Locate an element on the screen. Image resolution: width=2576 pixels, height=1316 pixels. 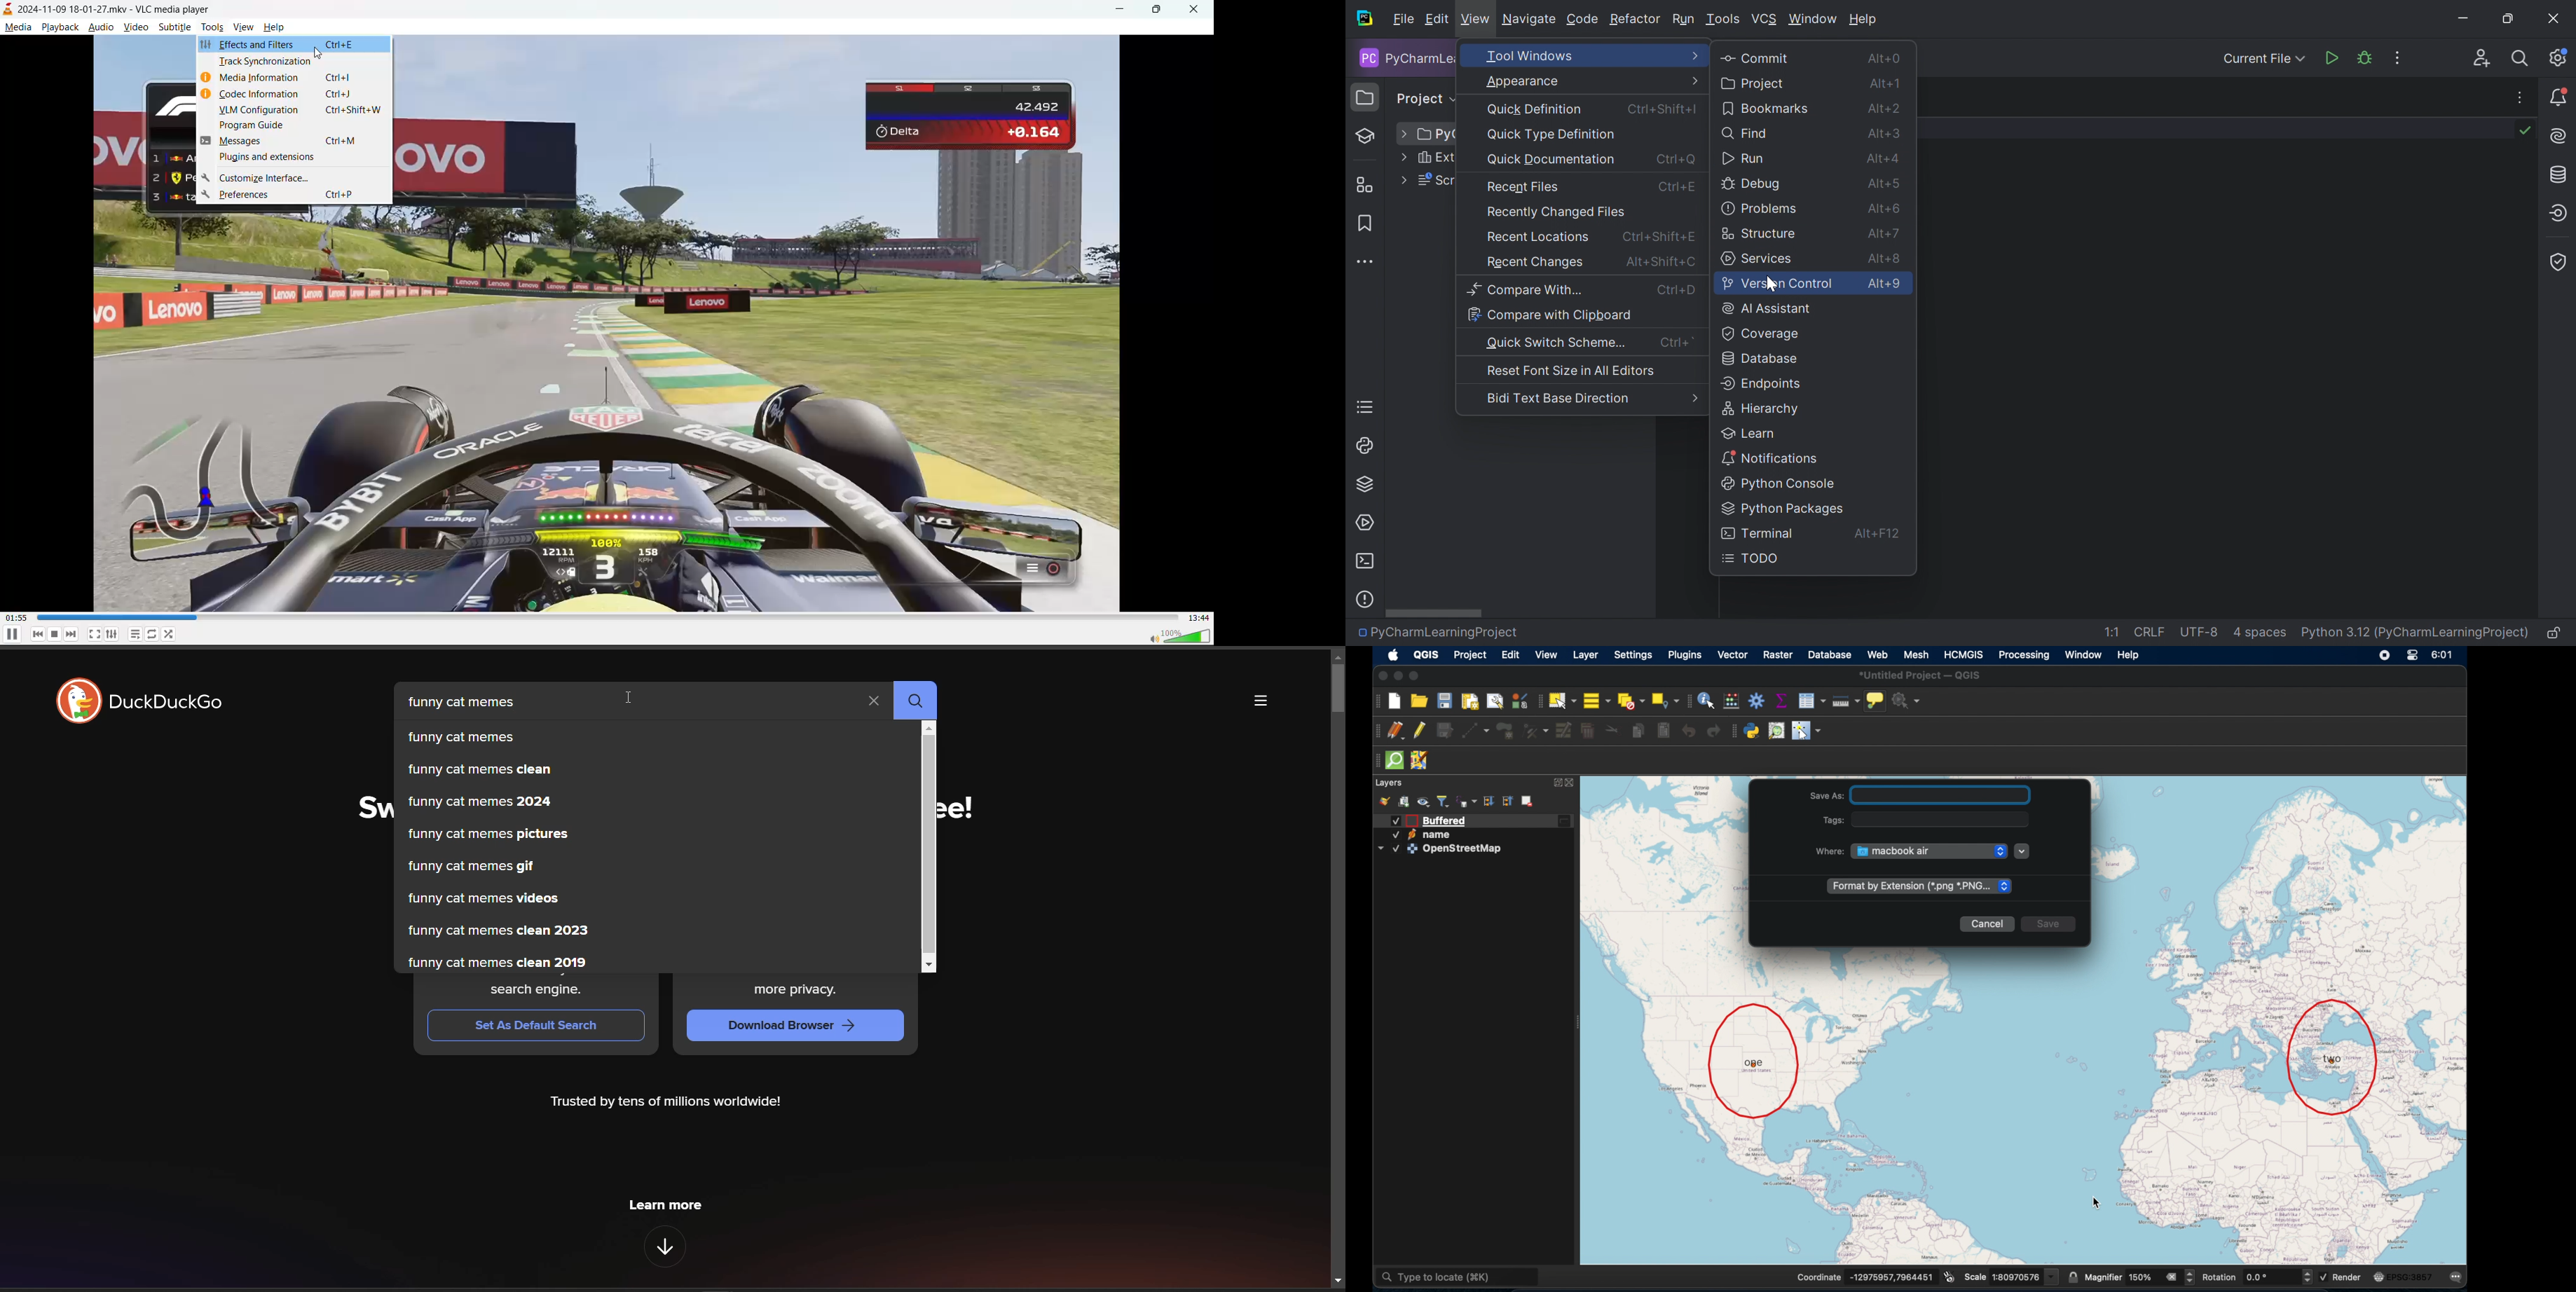
Set As Default Search is located at coordinates (535, 1026).